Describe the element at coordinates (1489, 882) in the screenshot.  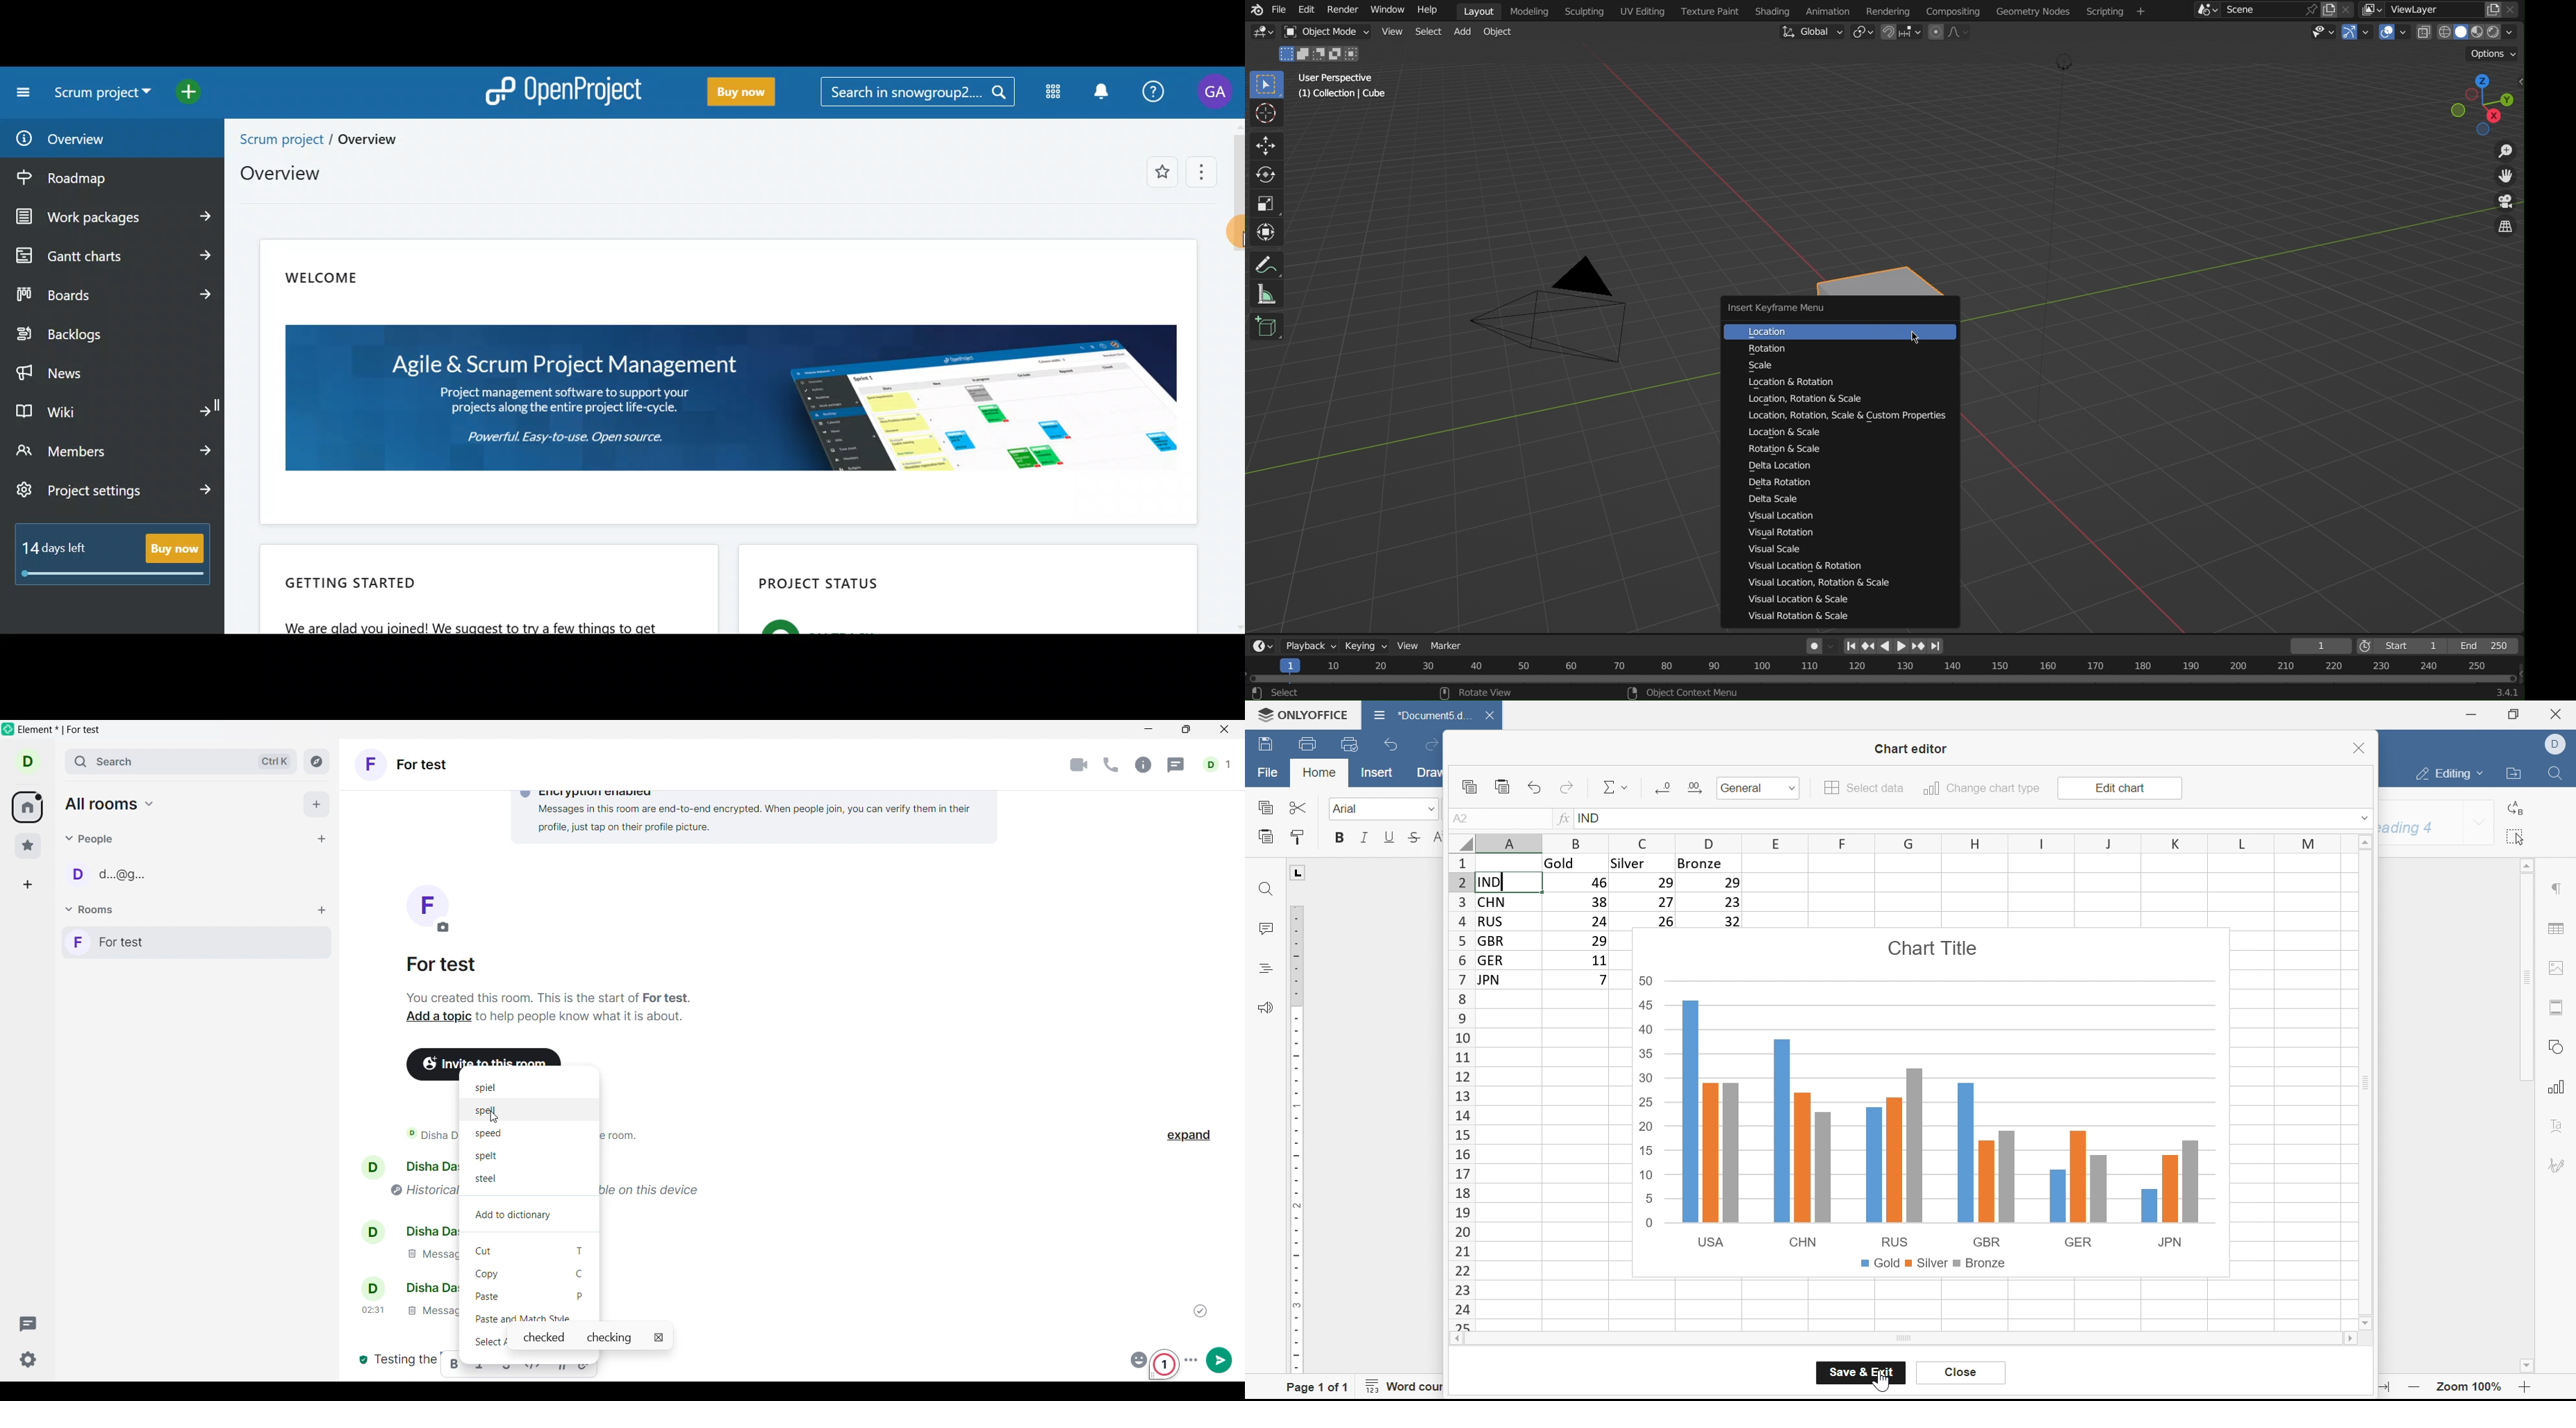
I see `IND` at that location.